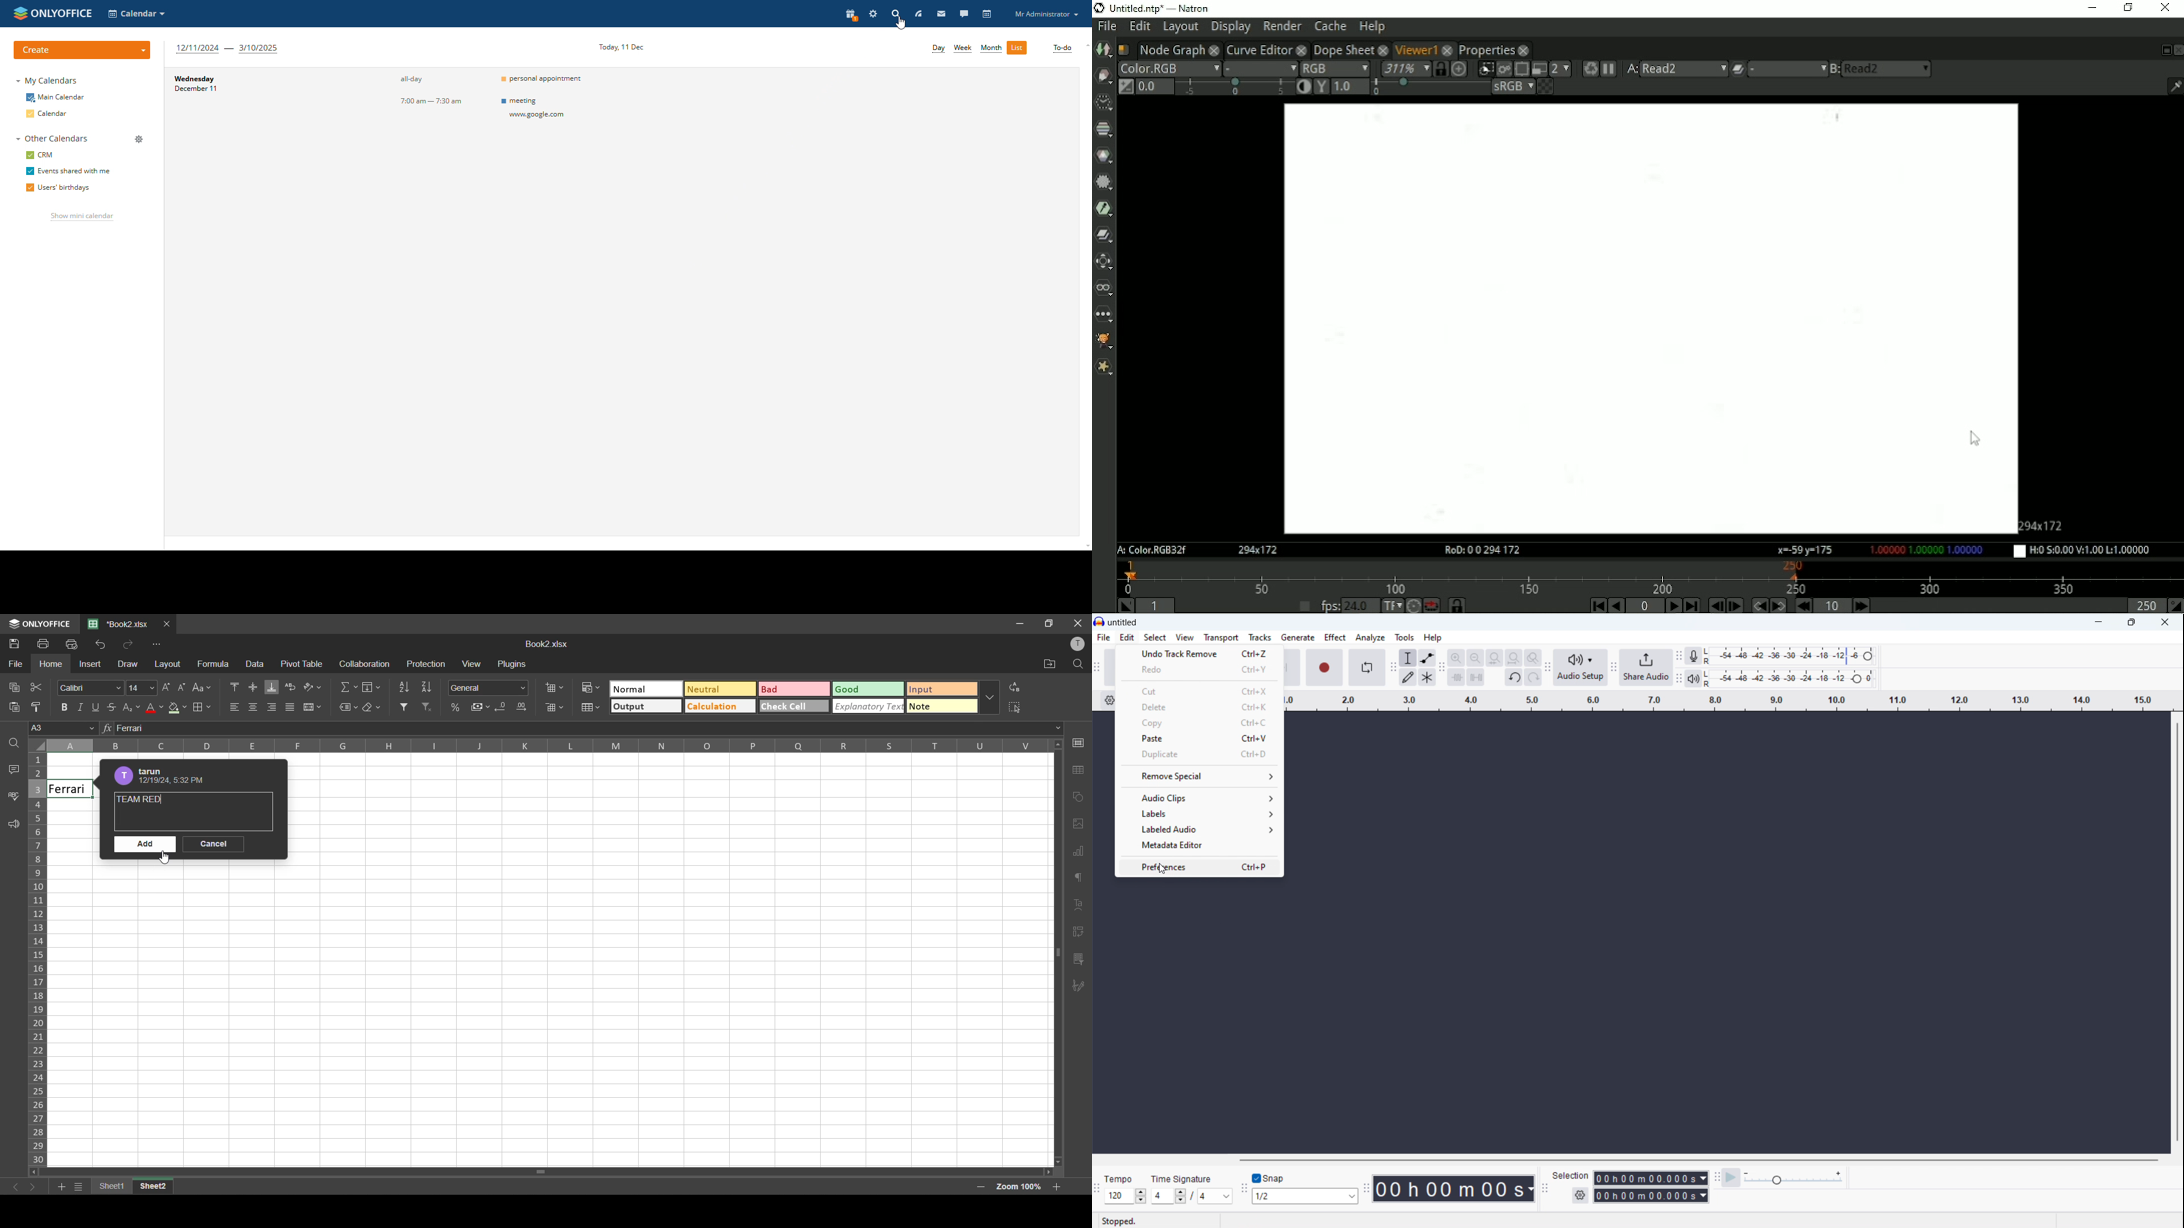  I want to click on multi tool, so click(1427, 677).